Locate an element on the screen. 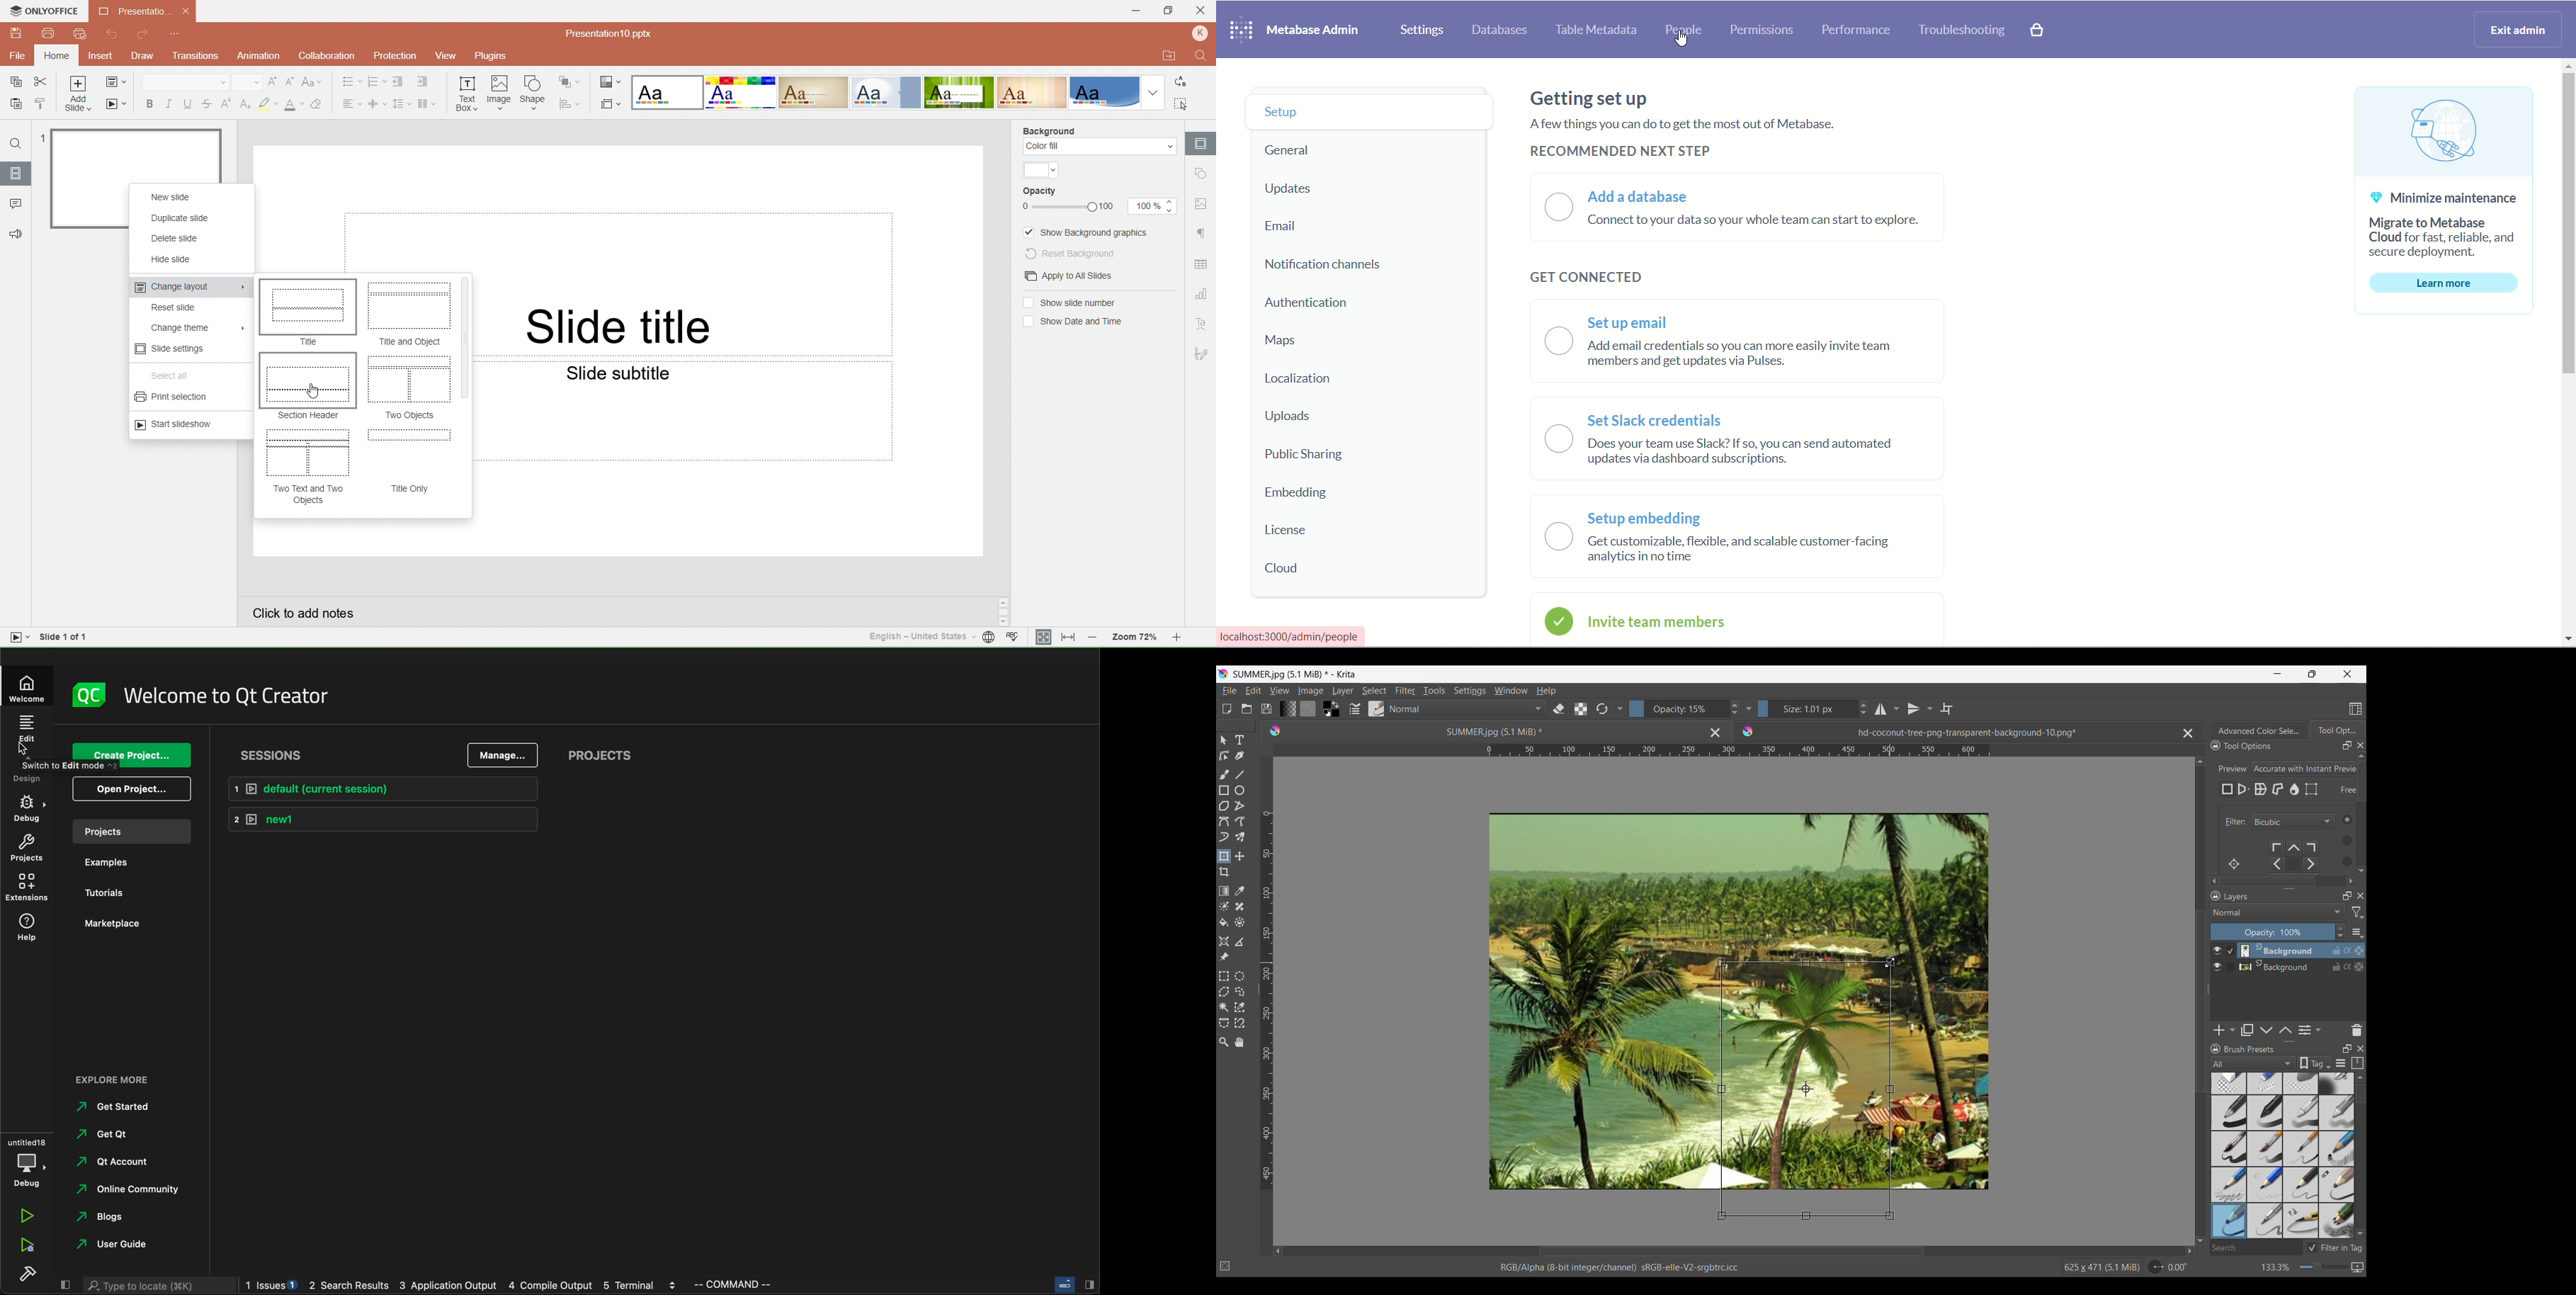  Ellipse tool is located at coordinates (1239, 790).